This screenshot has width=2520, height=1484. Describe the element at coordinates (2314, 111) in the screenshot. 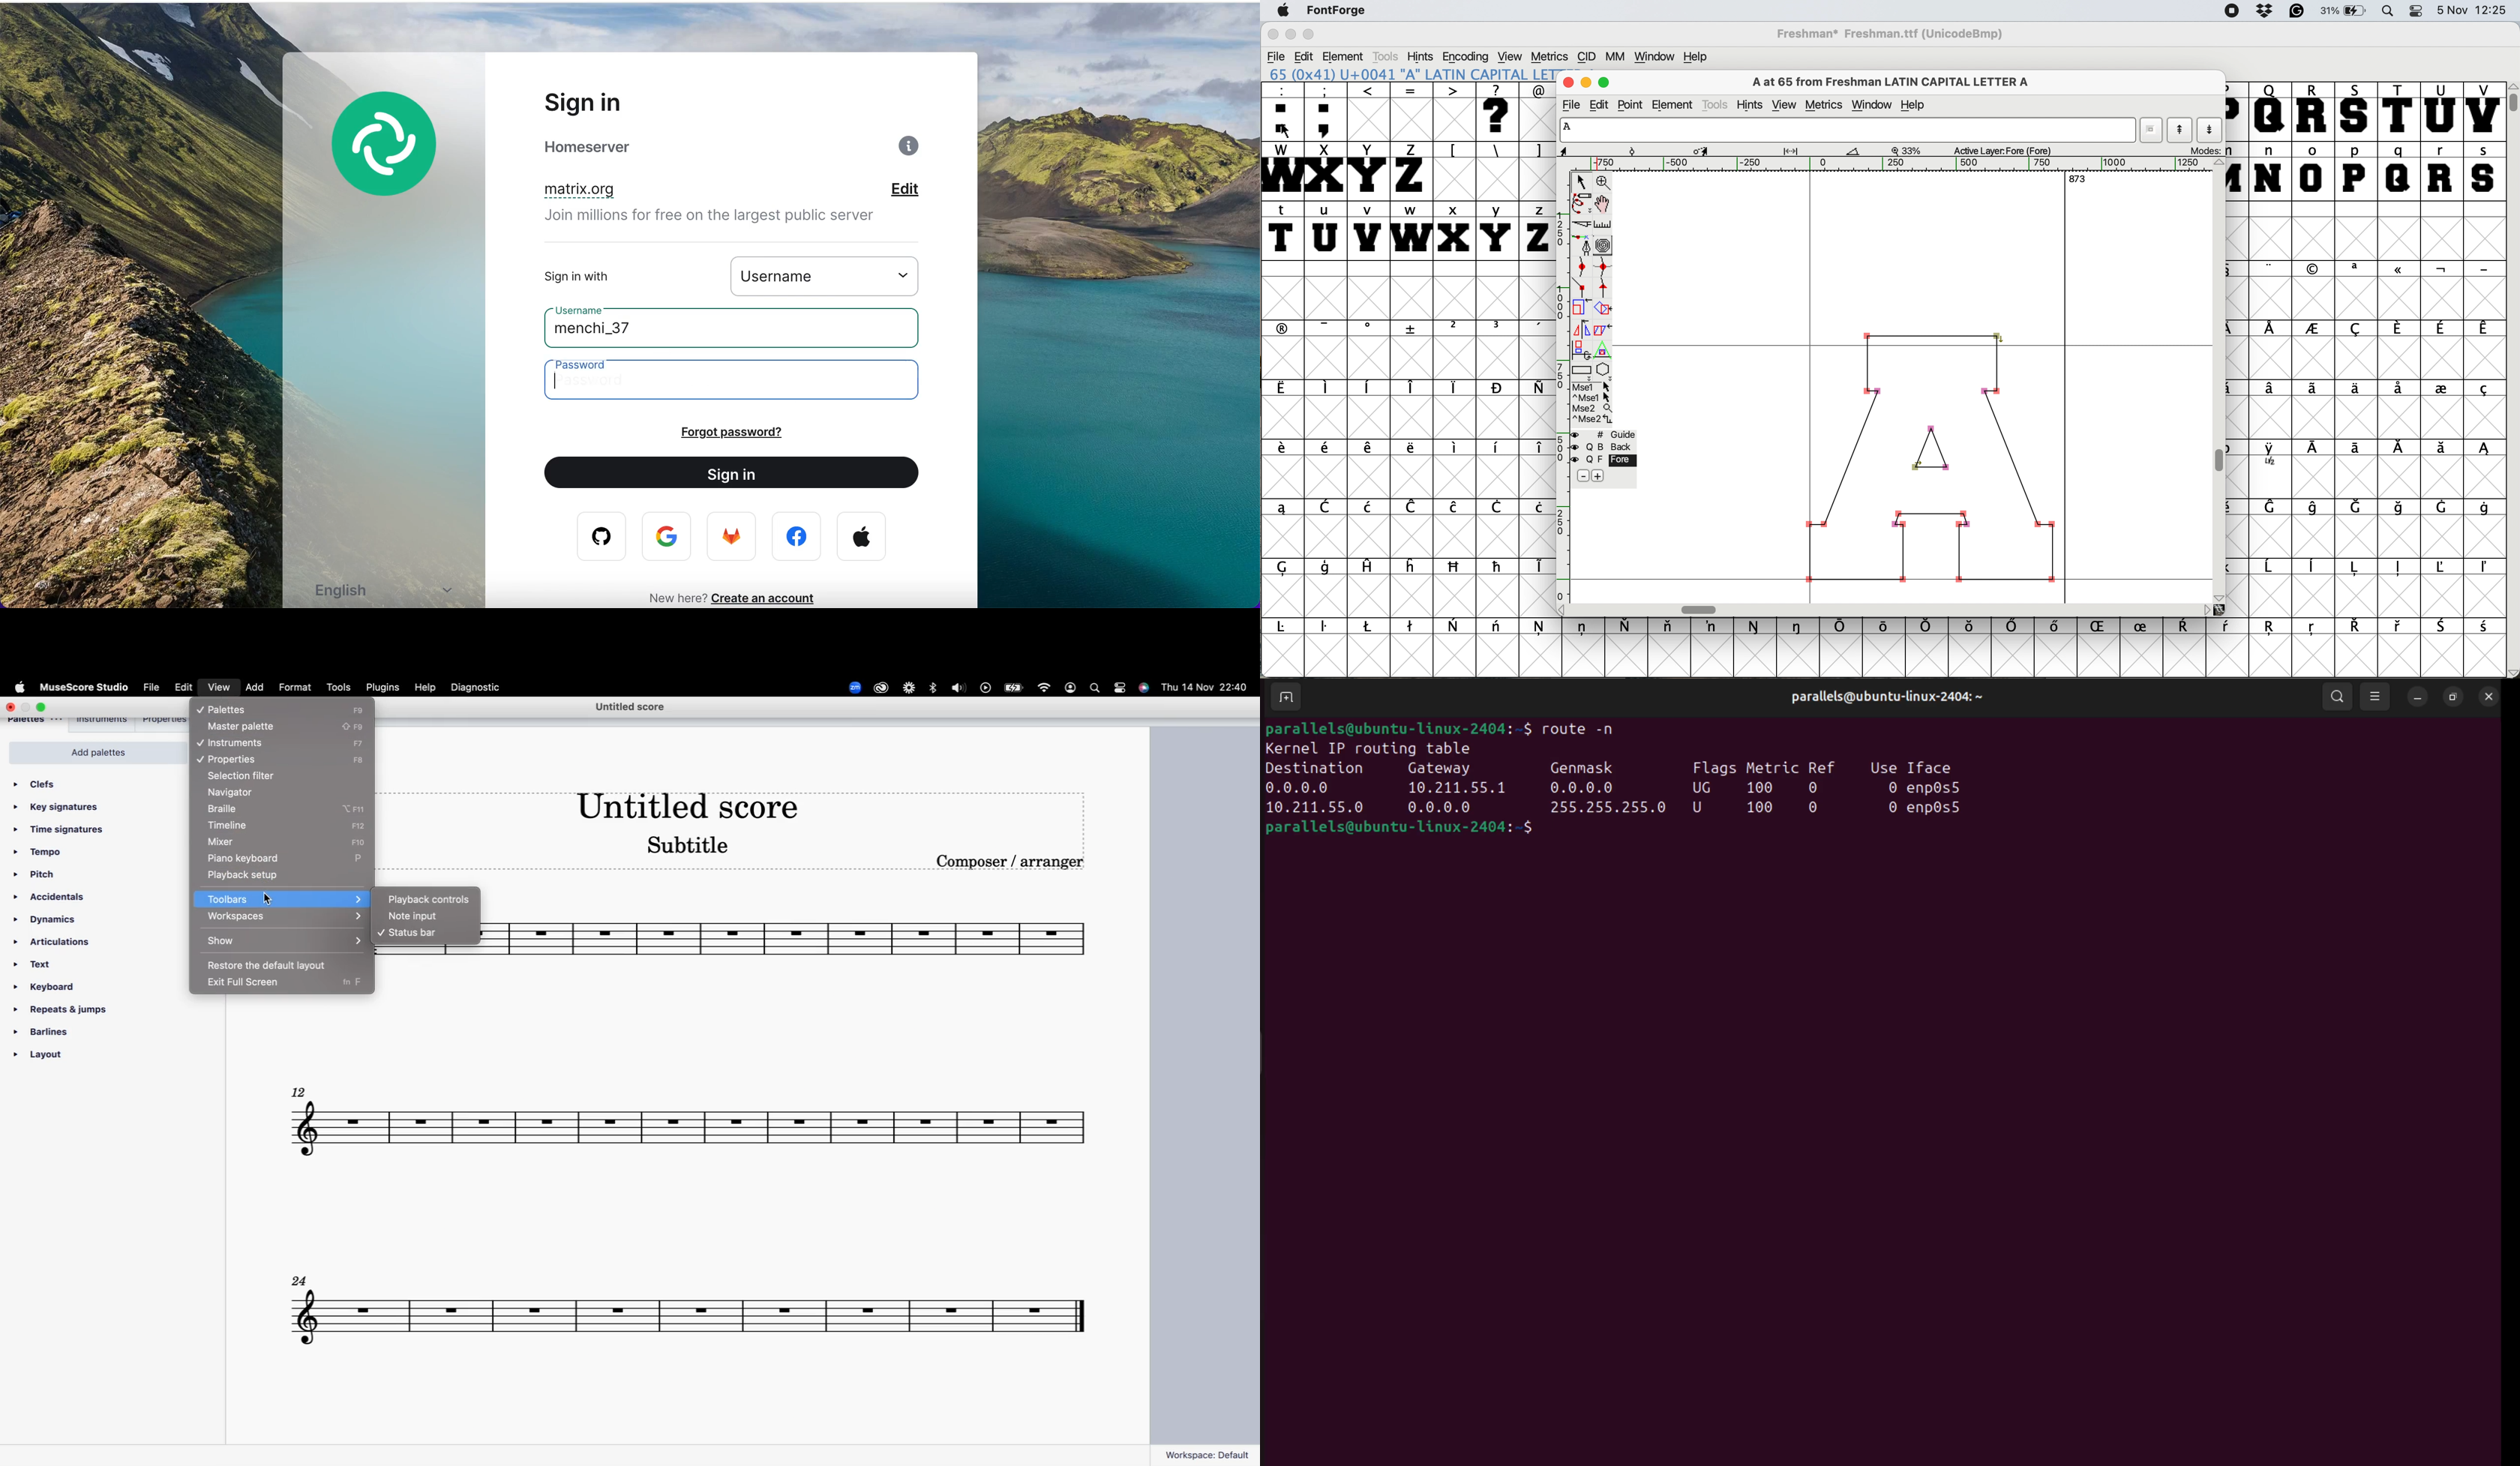

I see `R` at that location.